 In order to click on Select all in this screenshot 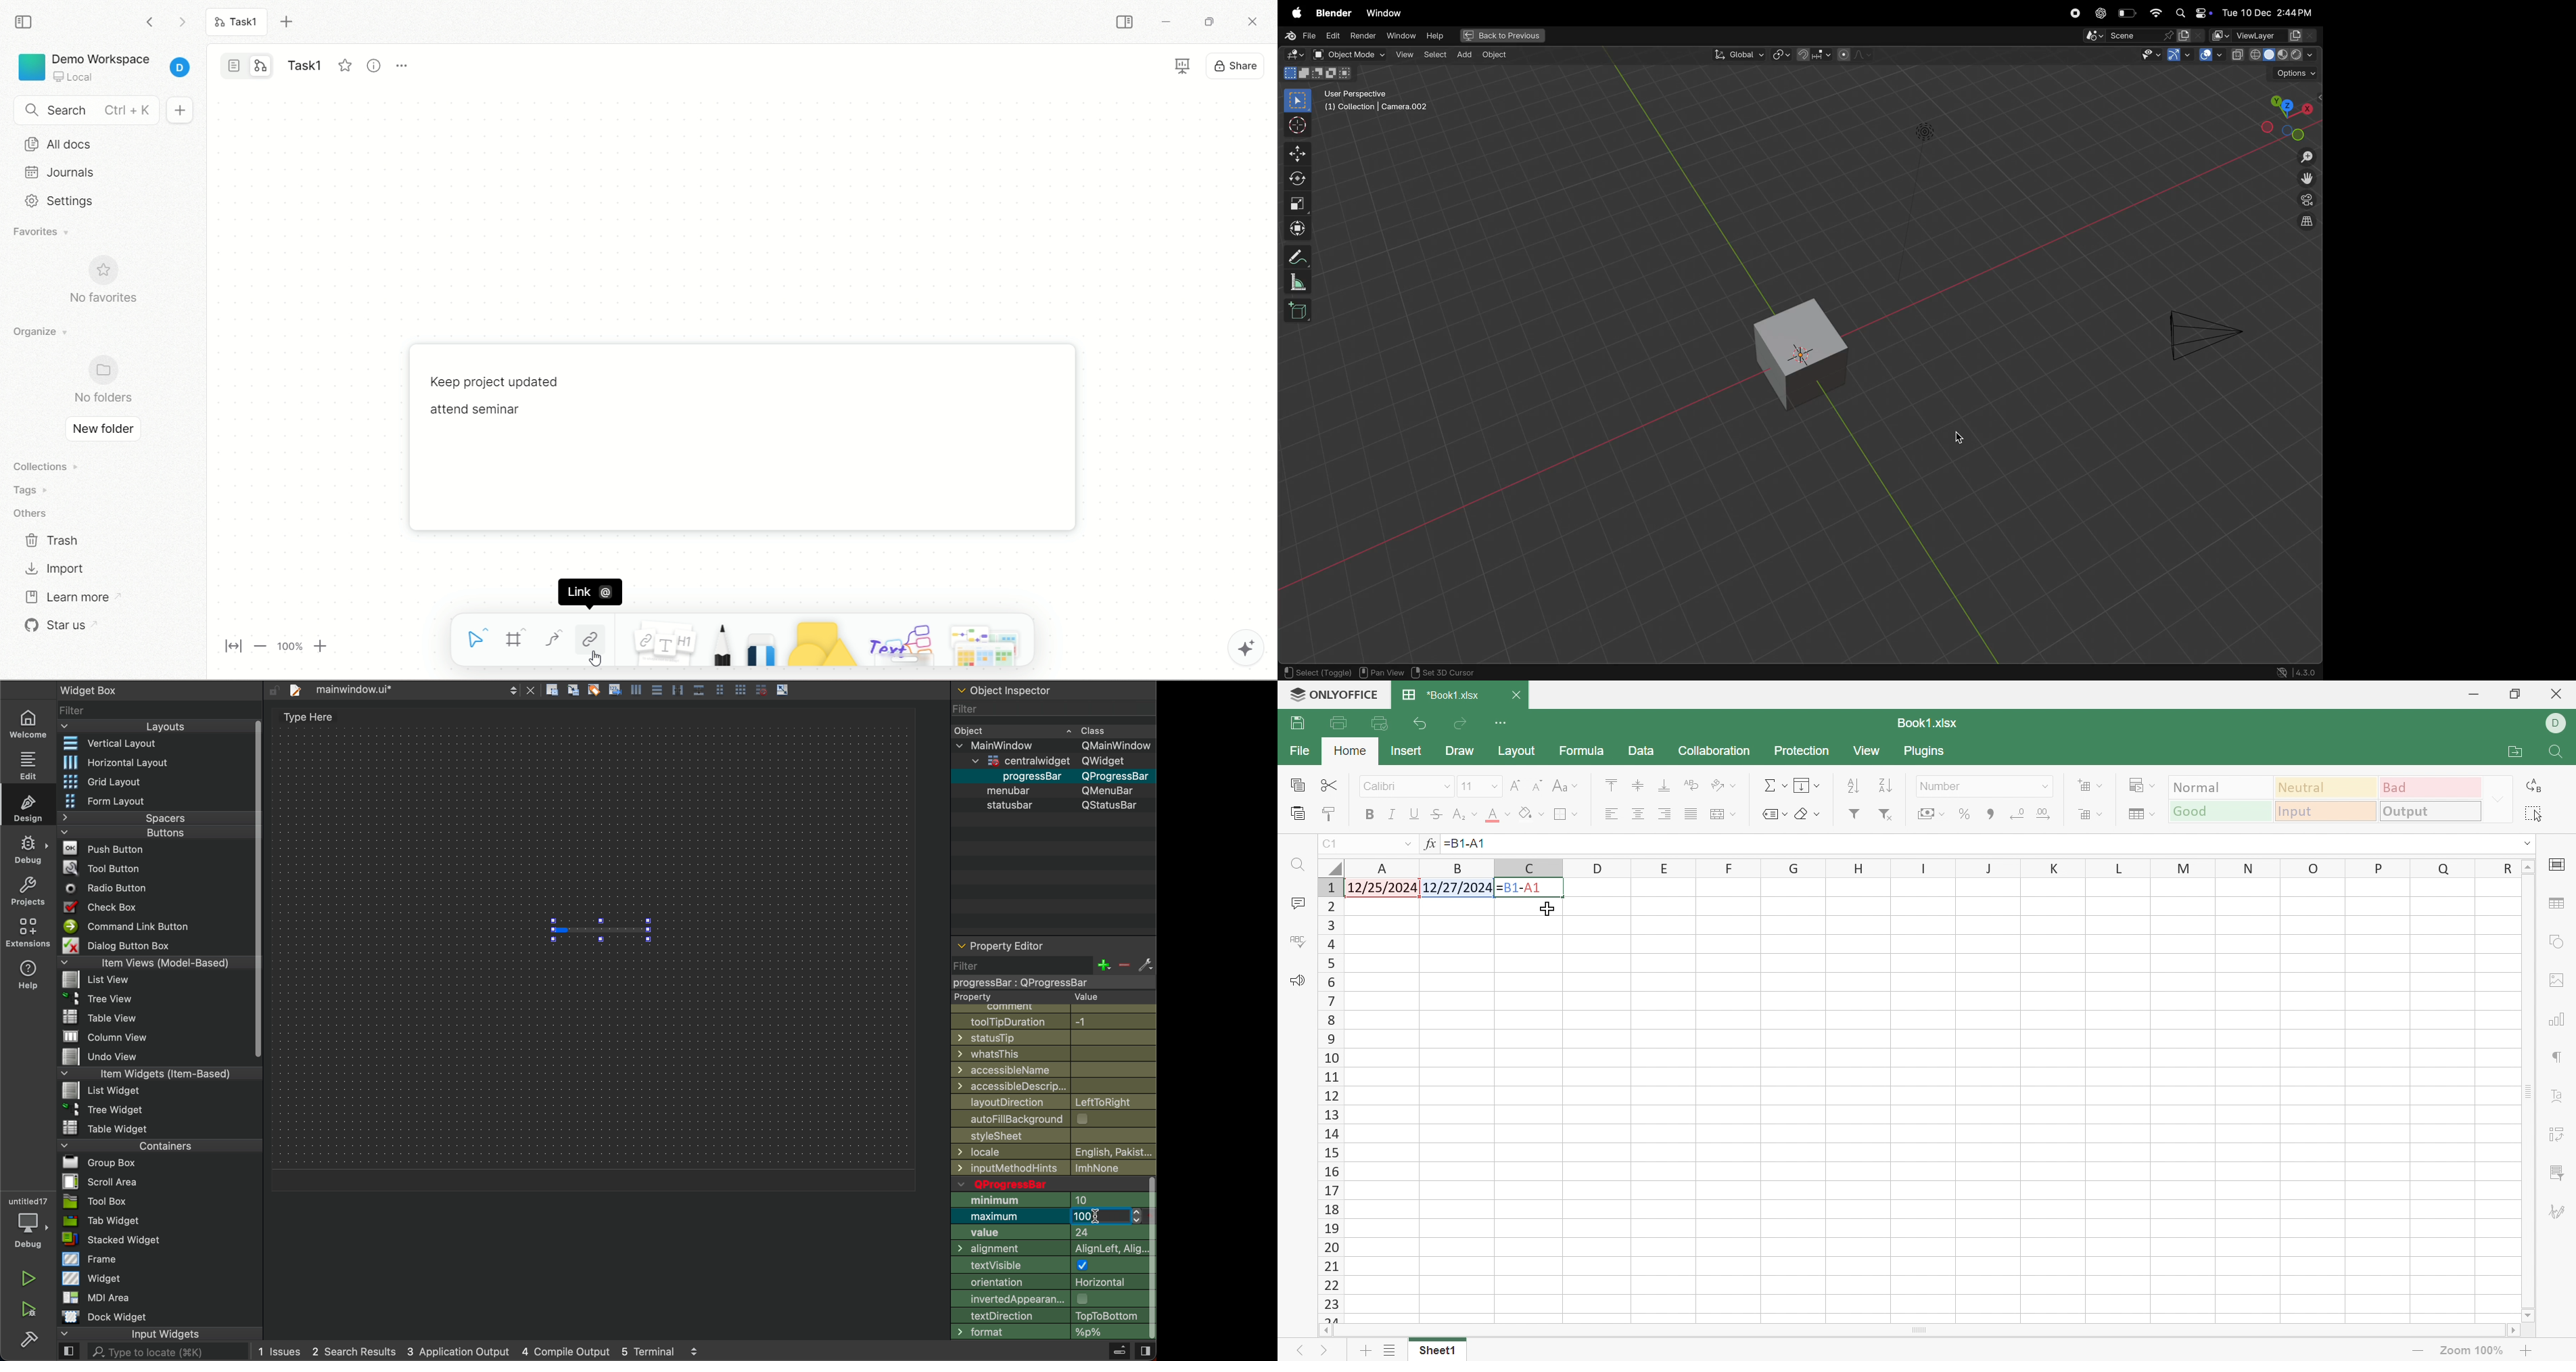, I will do `click(2530, 812)`.